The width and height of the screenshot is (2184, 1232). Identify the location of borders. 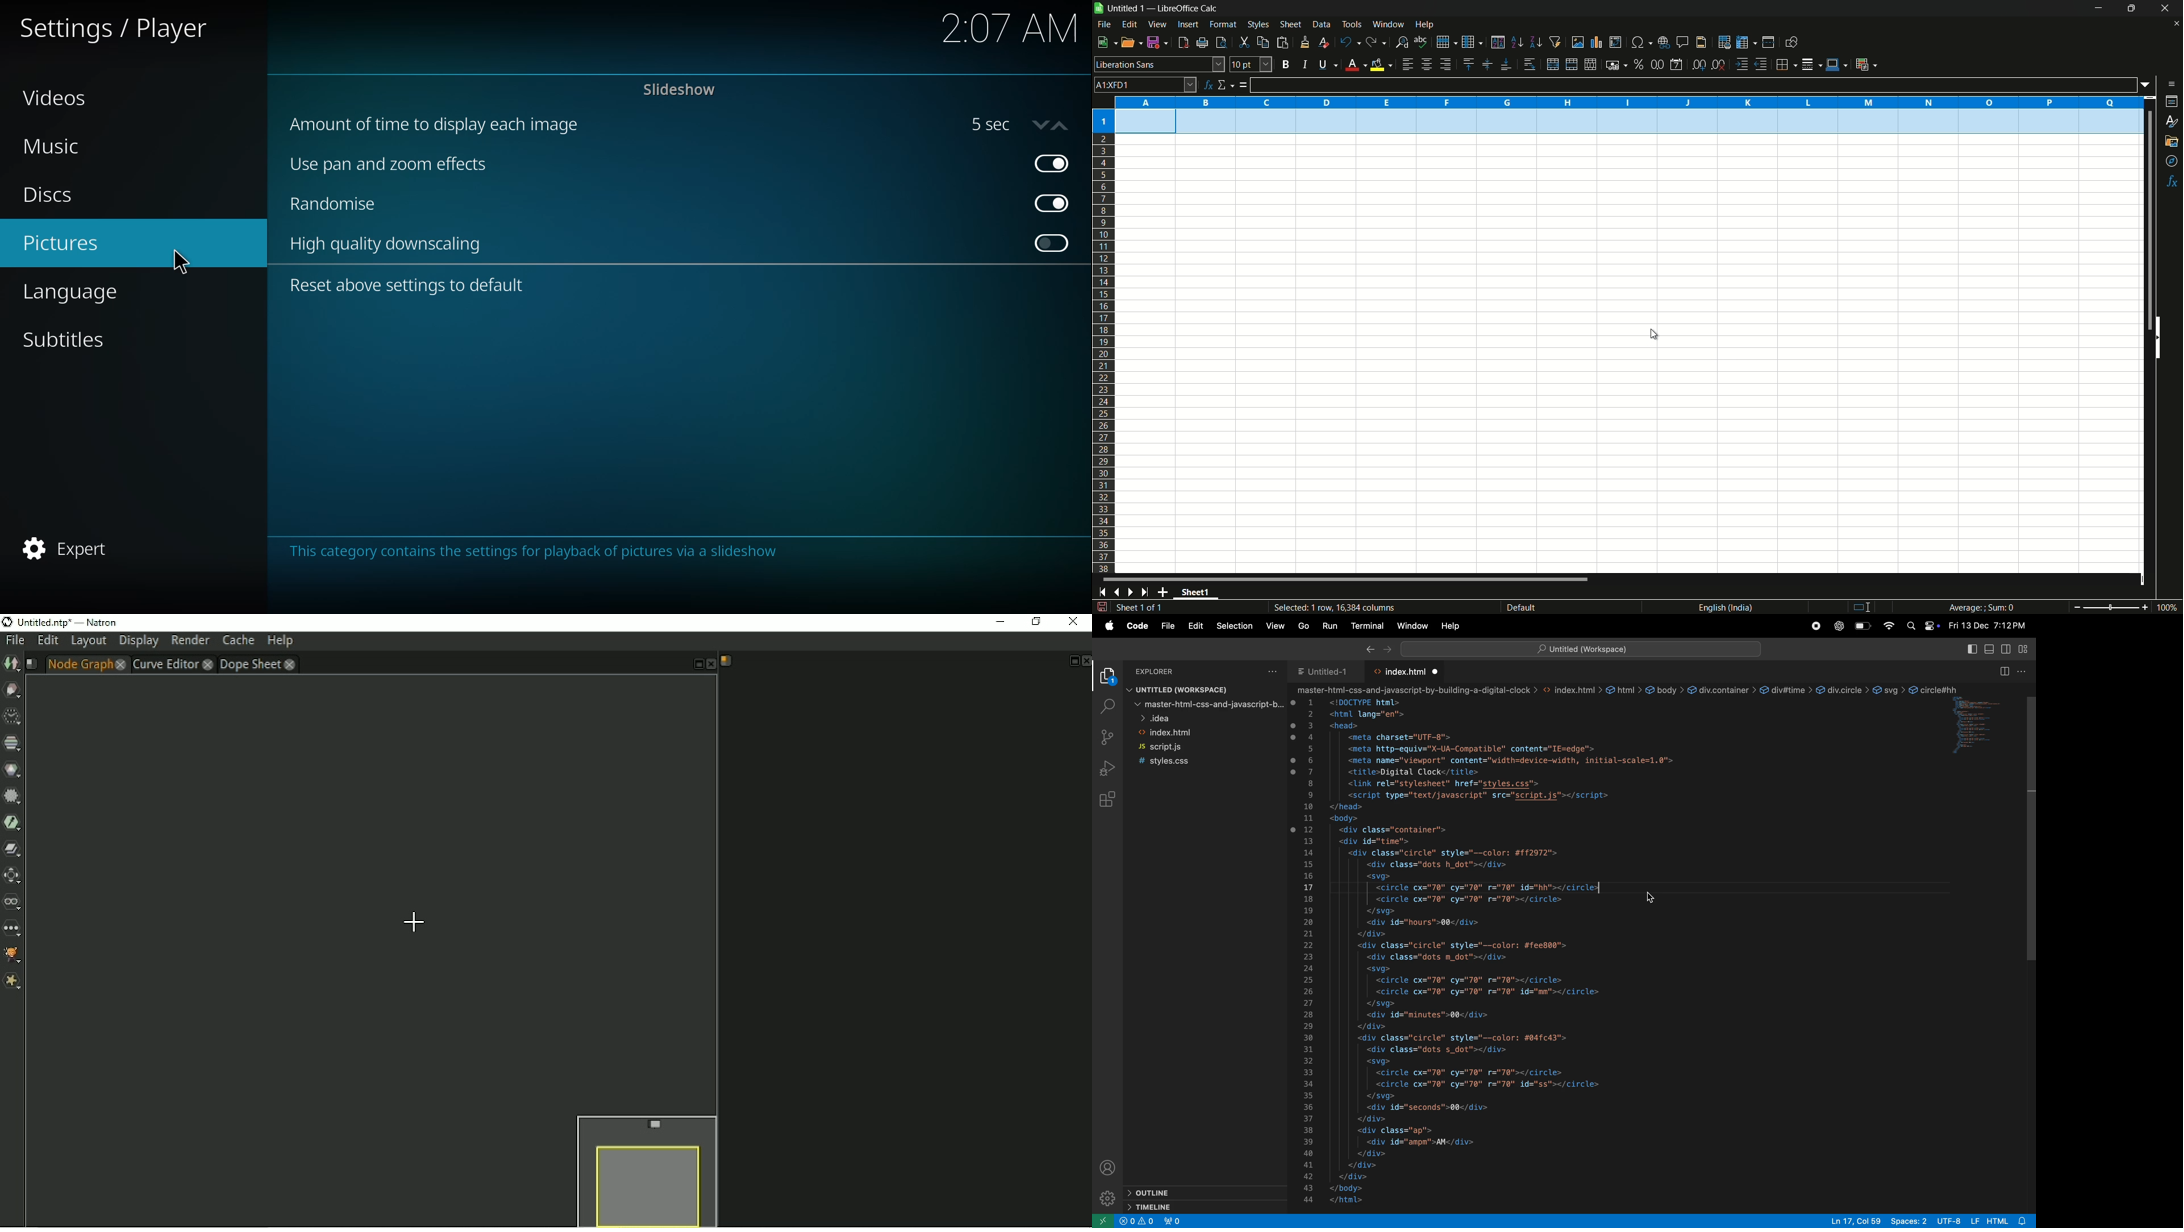
(1787, 63).